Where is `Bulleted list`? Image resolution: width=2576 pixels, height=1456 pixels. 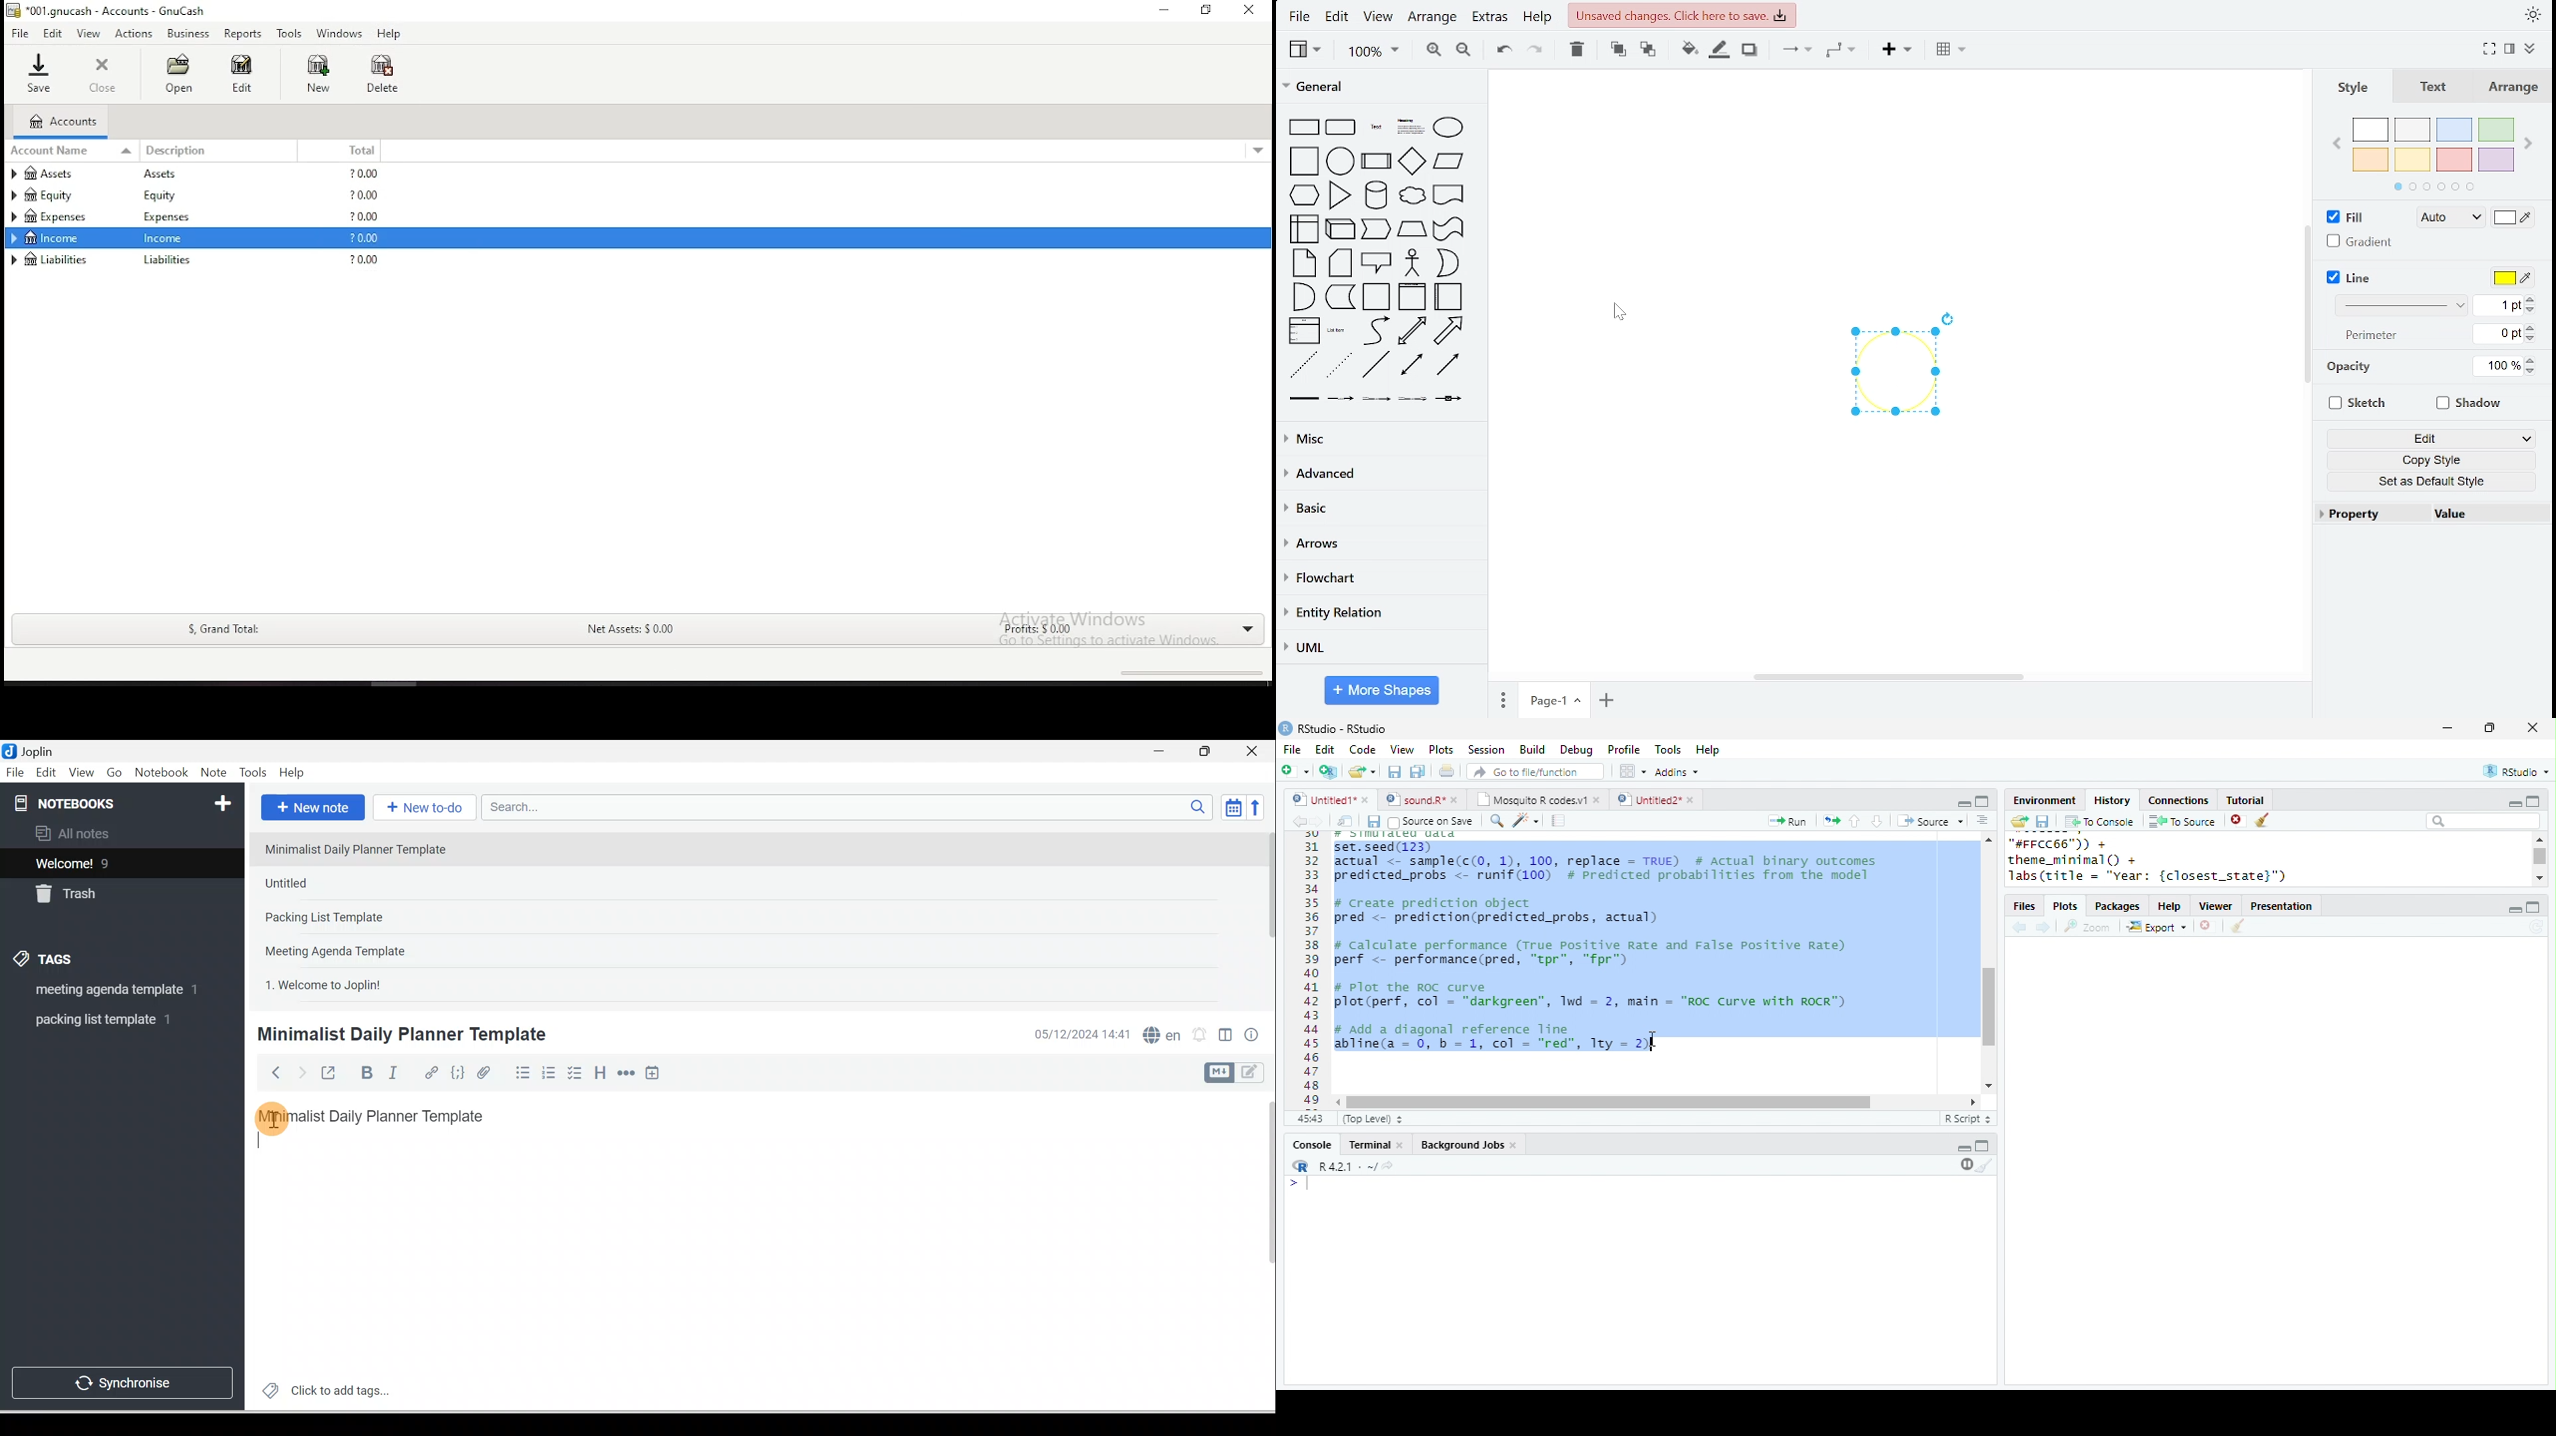 Bulleted list is located at coordinates (520, 1072).